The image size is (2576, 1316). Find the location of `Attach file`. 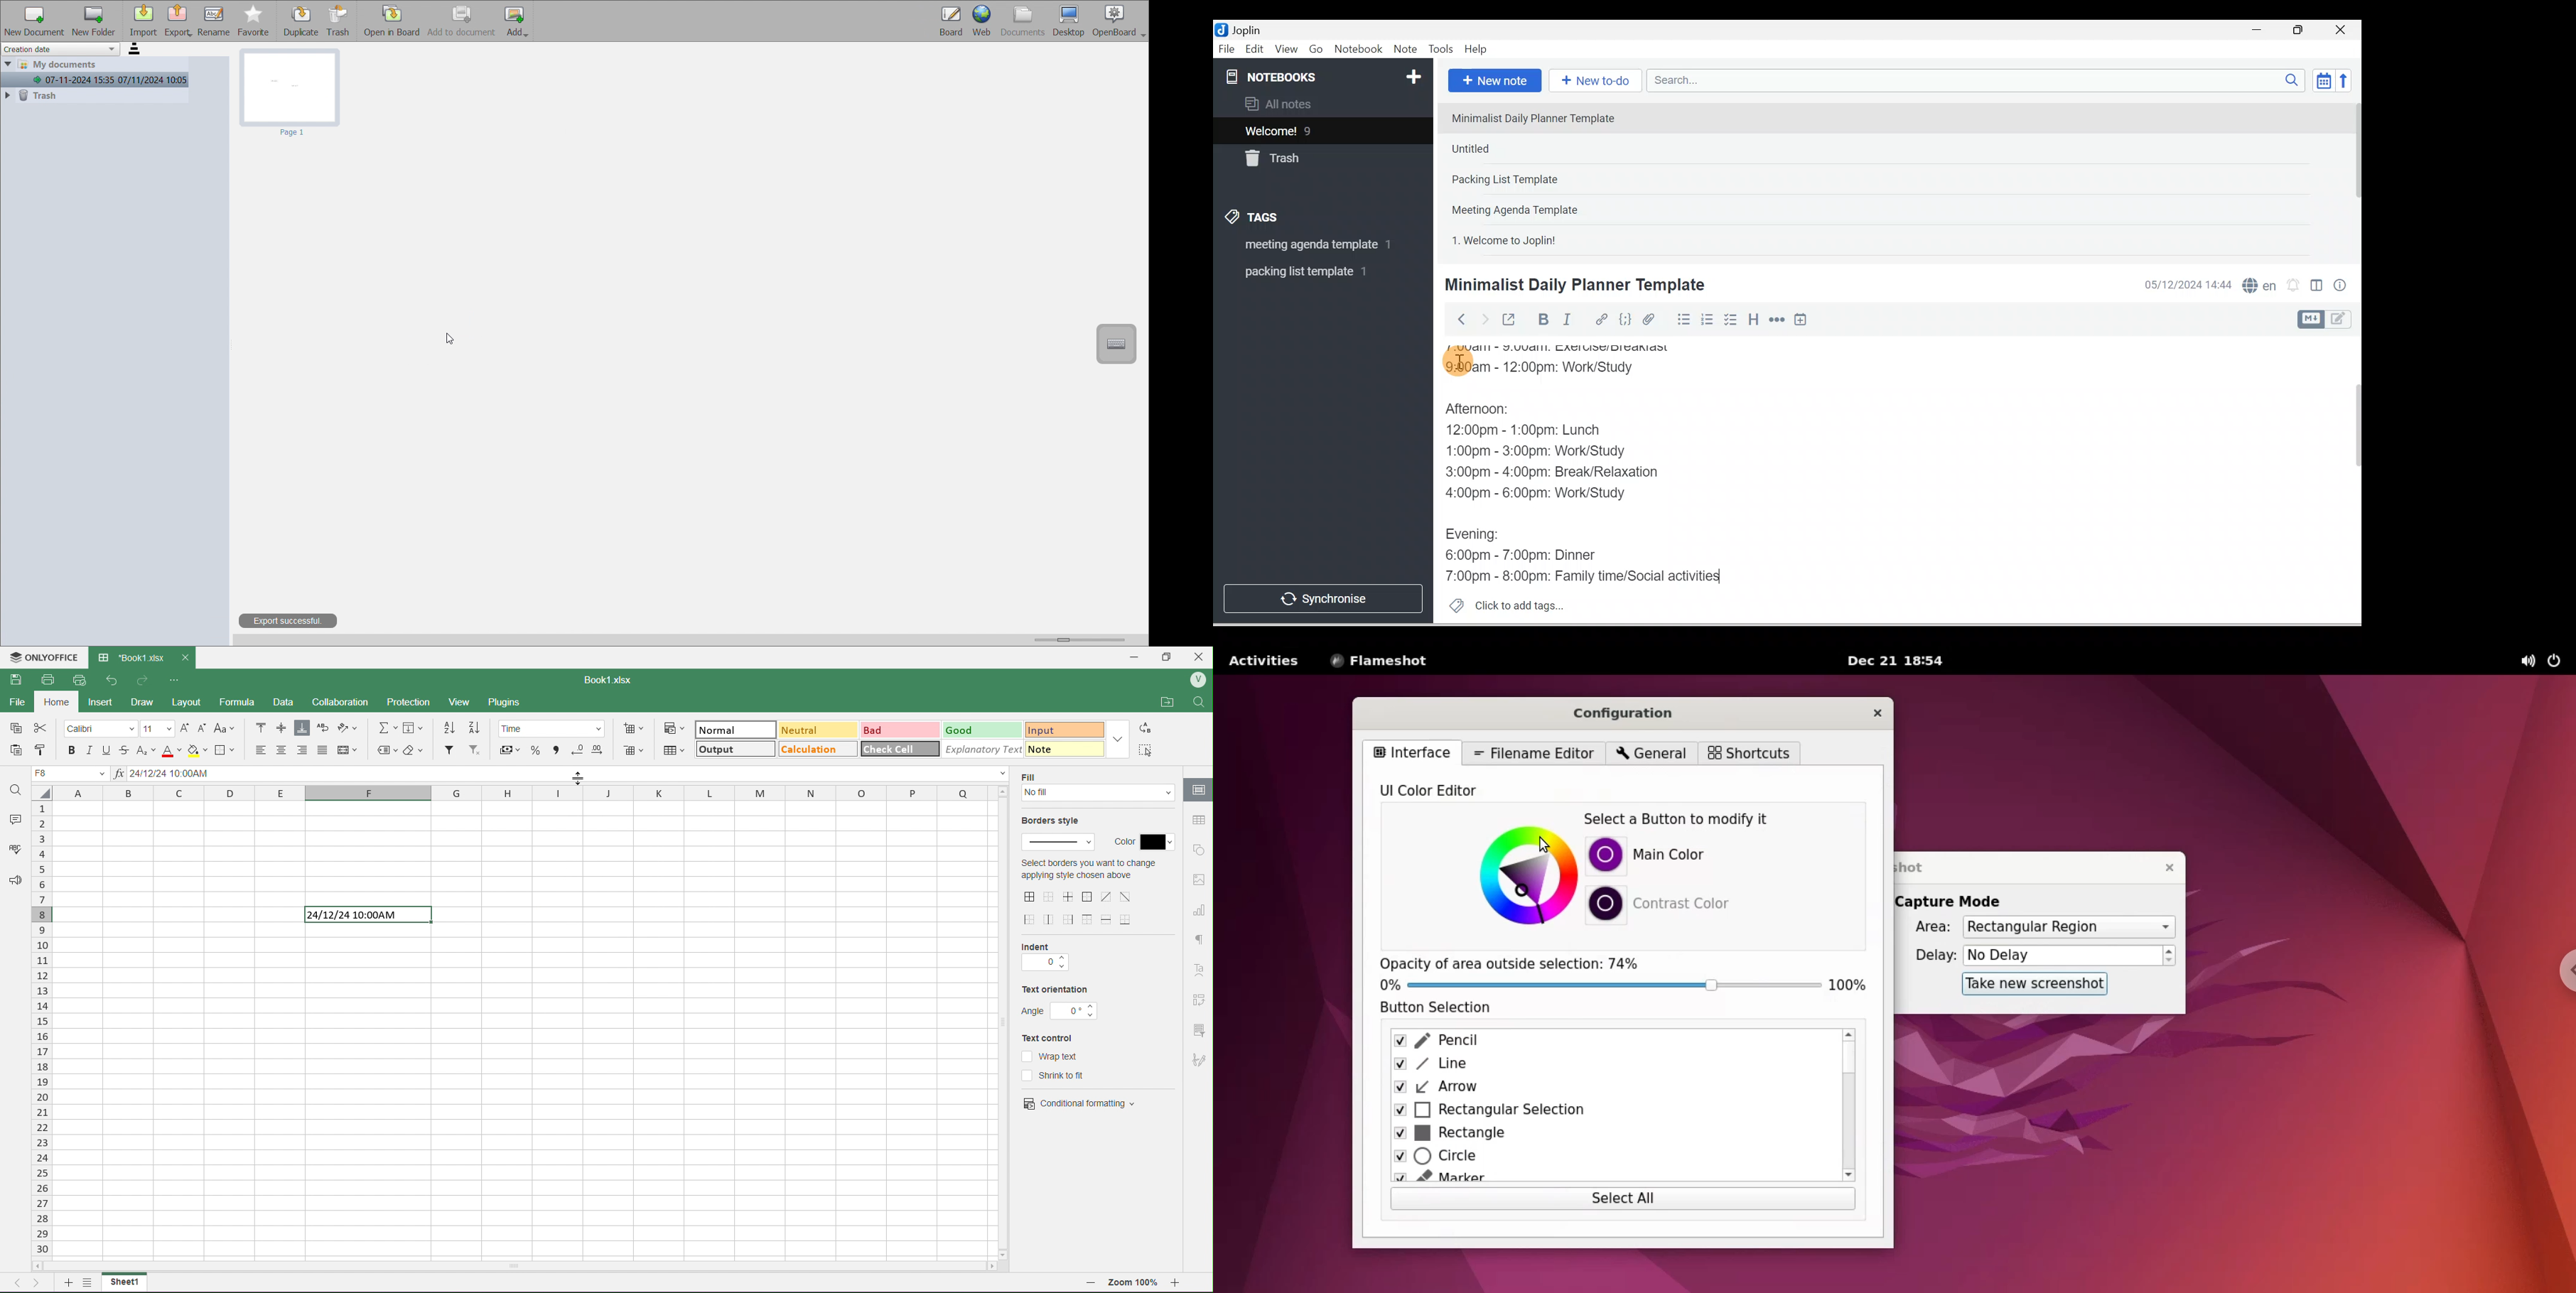

Attach file is located at coordinates (1652, 319).